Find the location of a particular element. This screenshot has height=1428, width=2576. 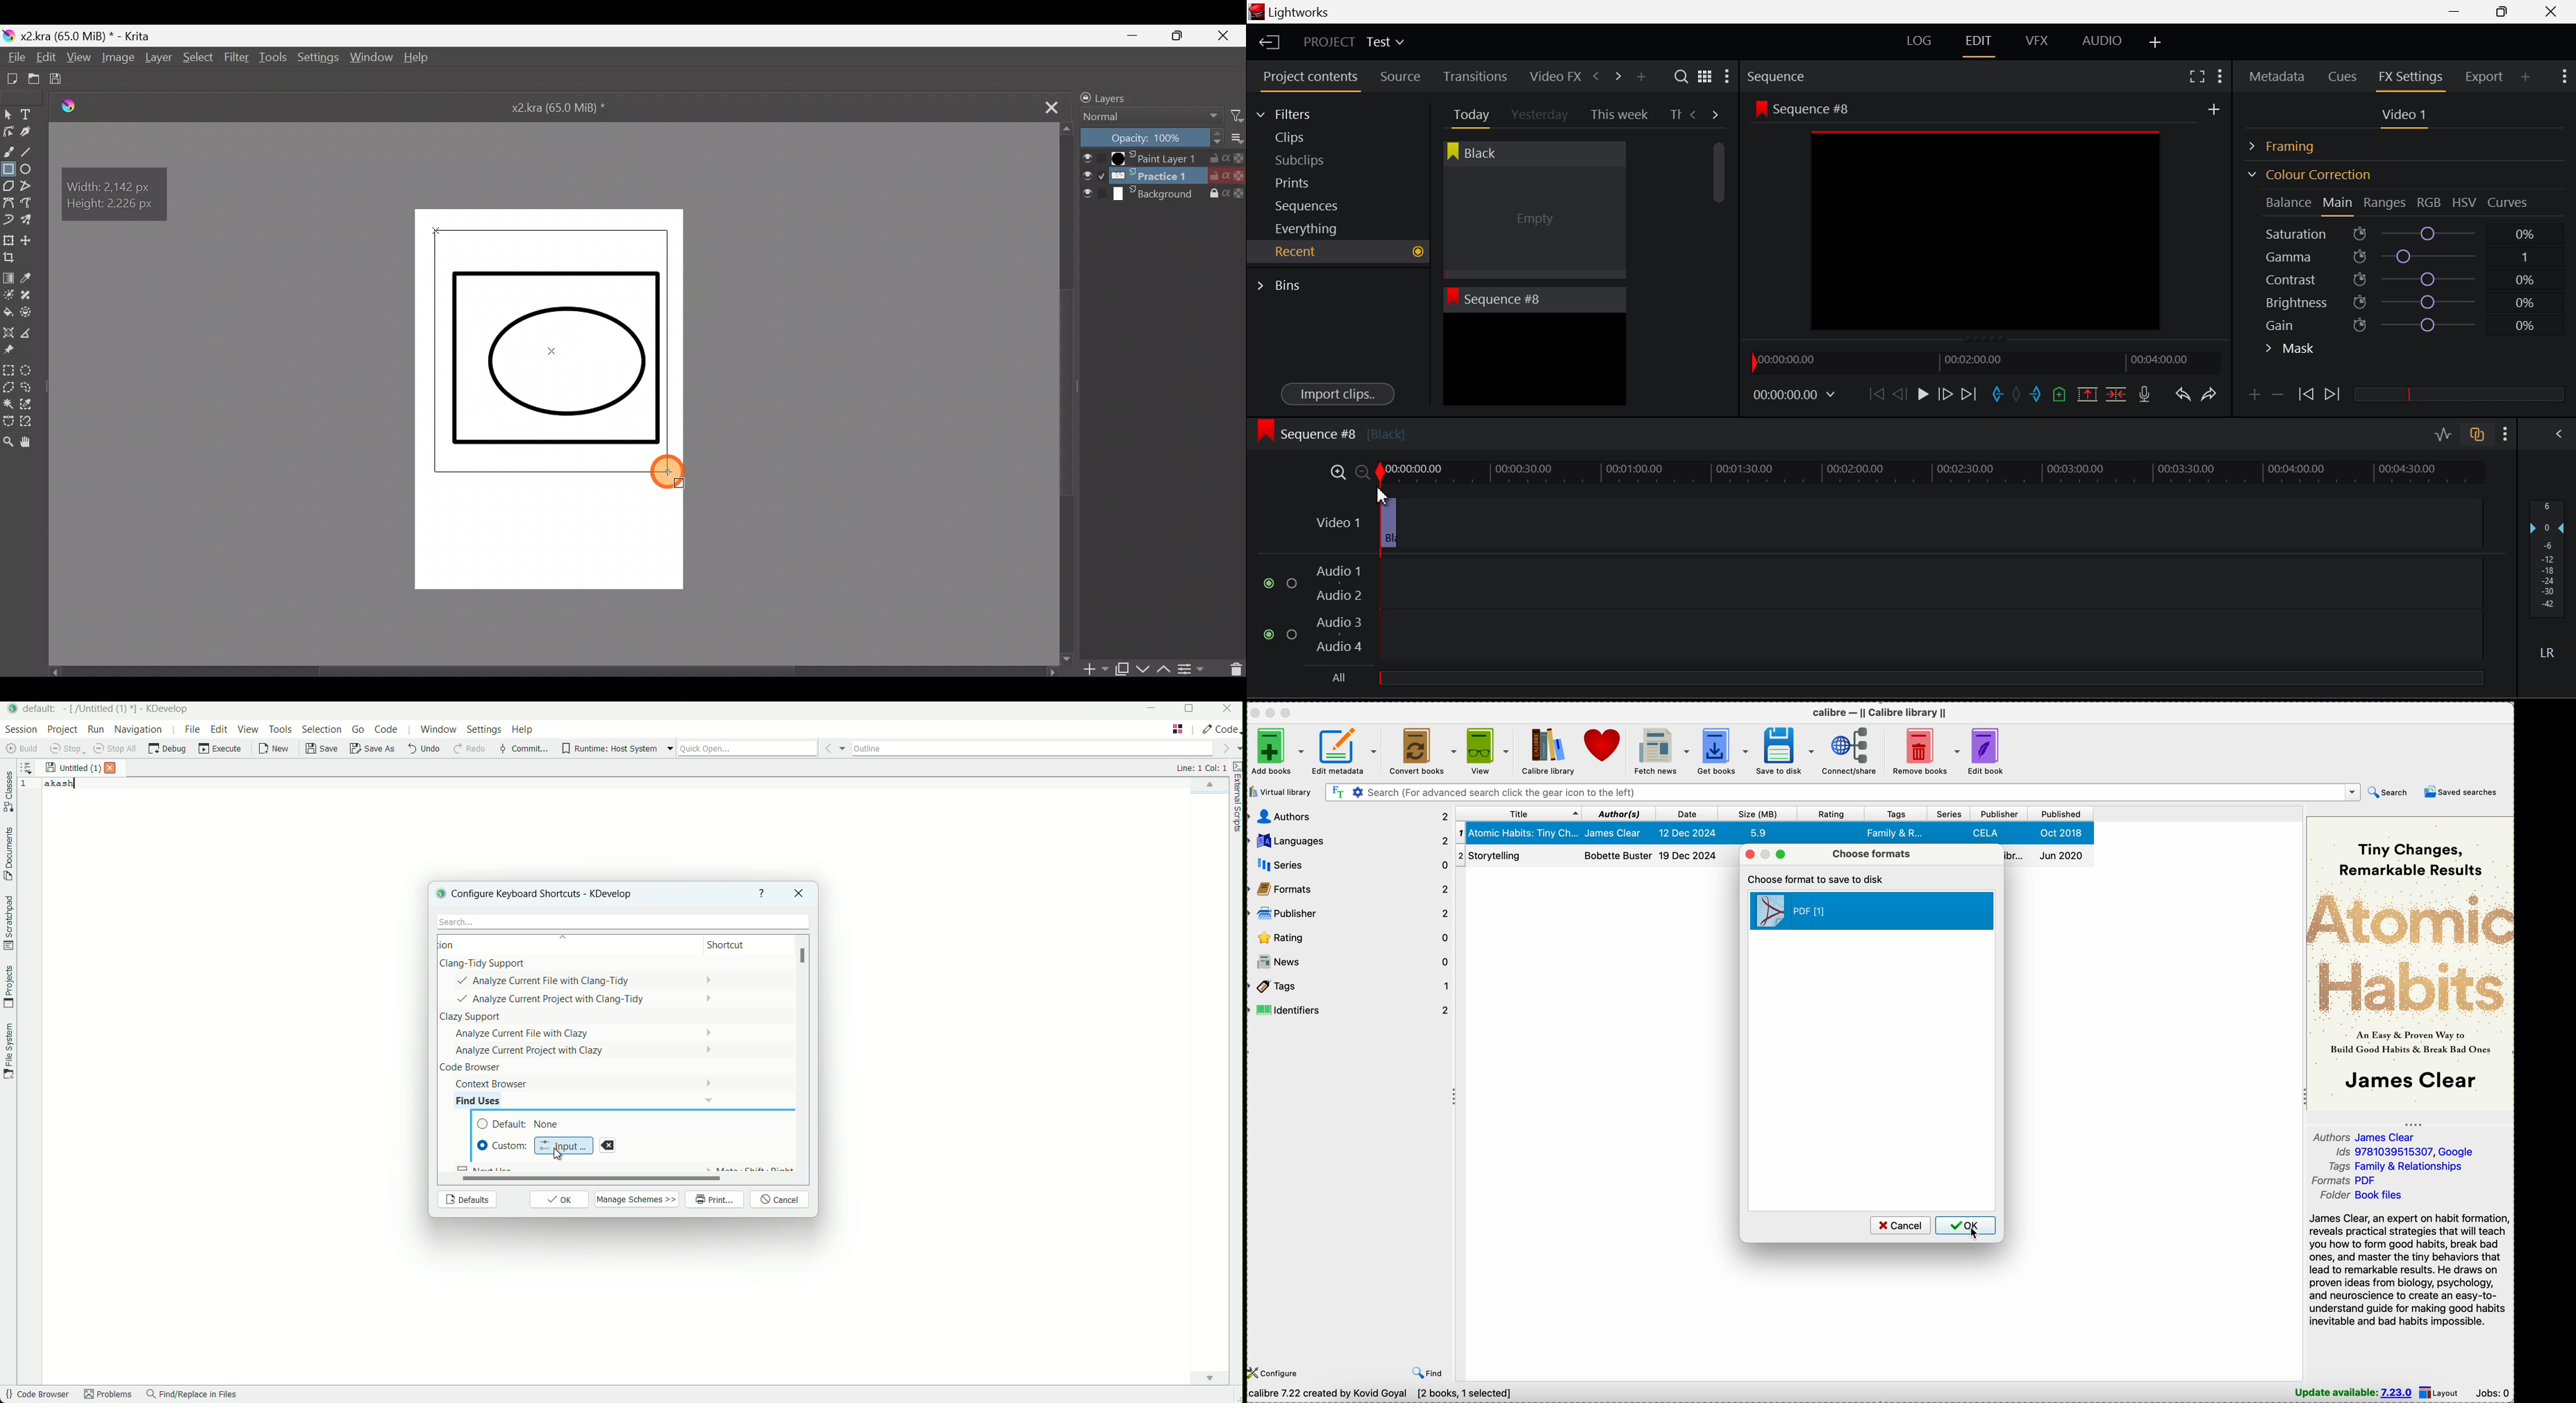

Edit is located at coordinates (42, 57).